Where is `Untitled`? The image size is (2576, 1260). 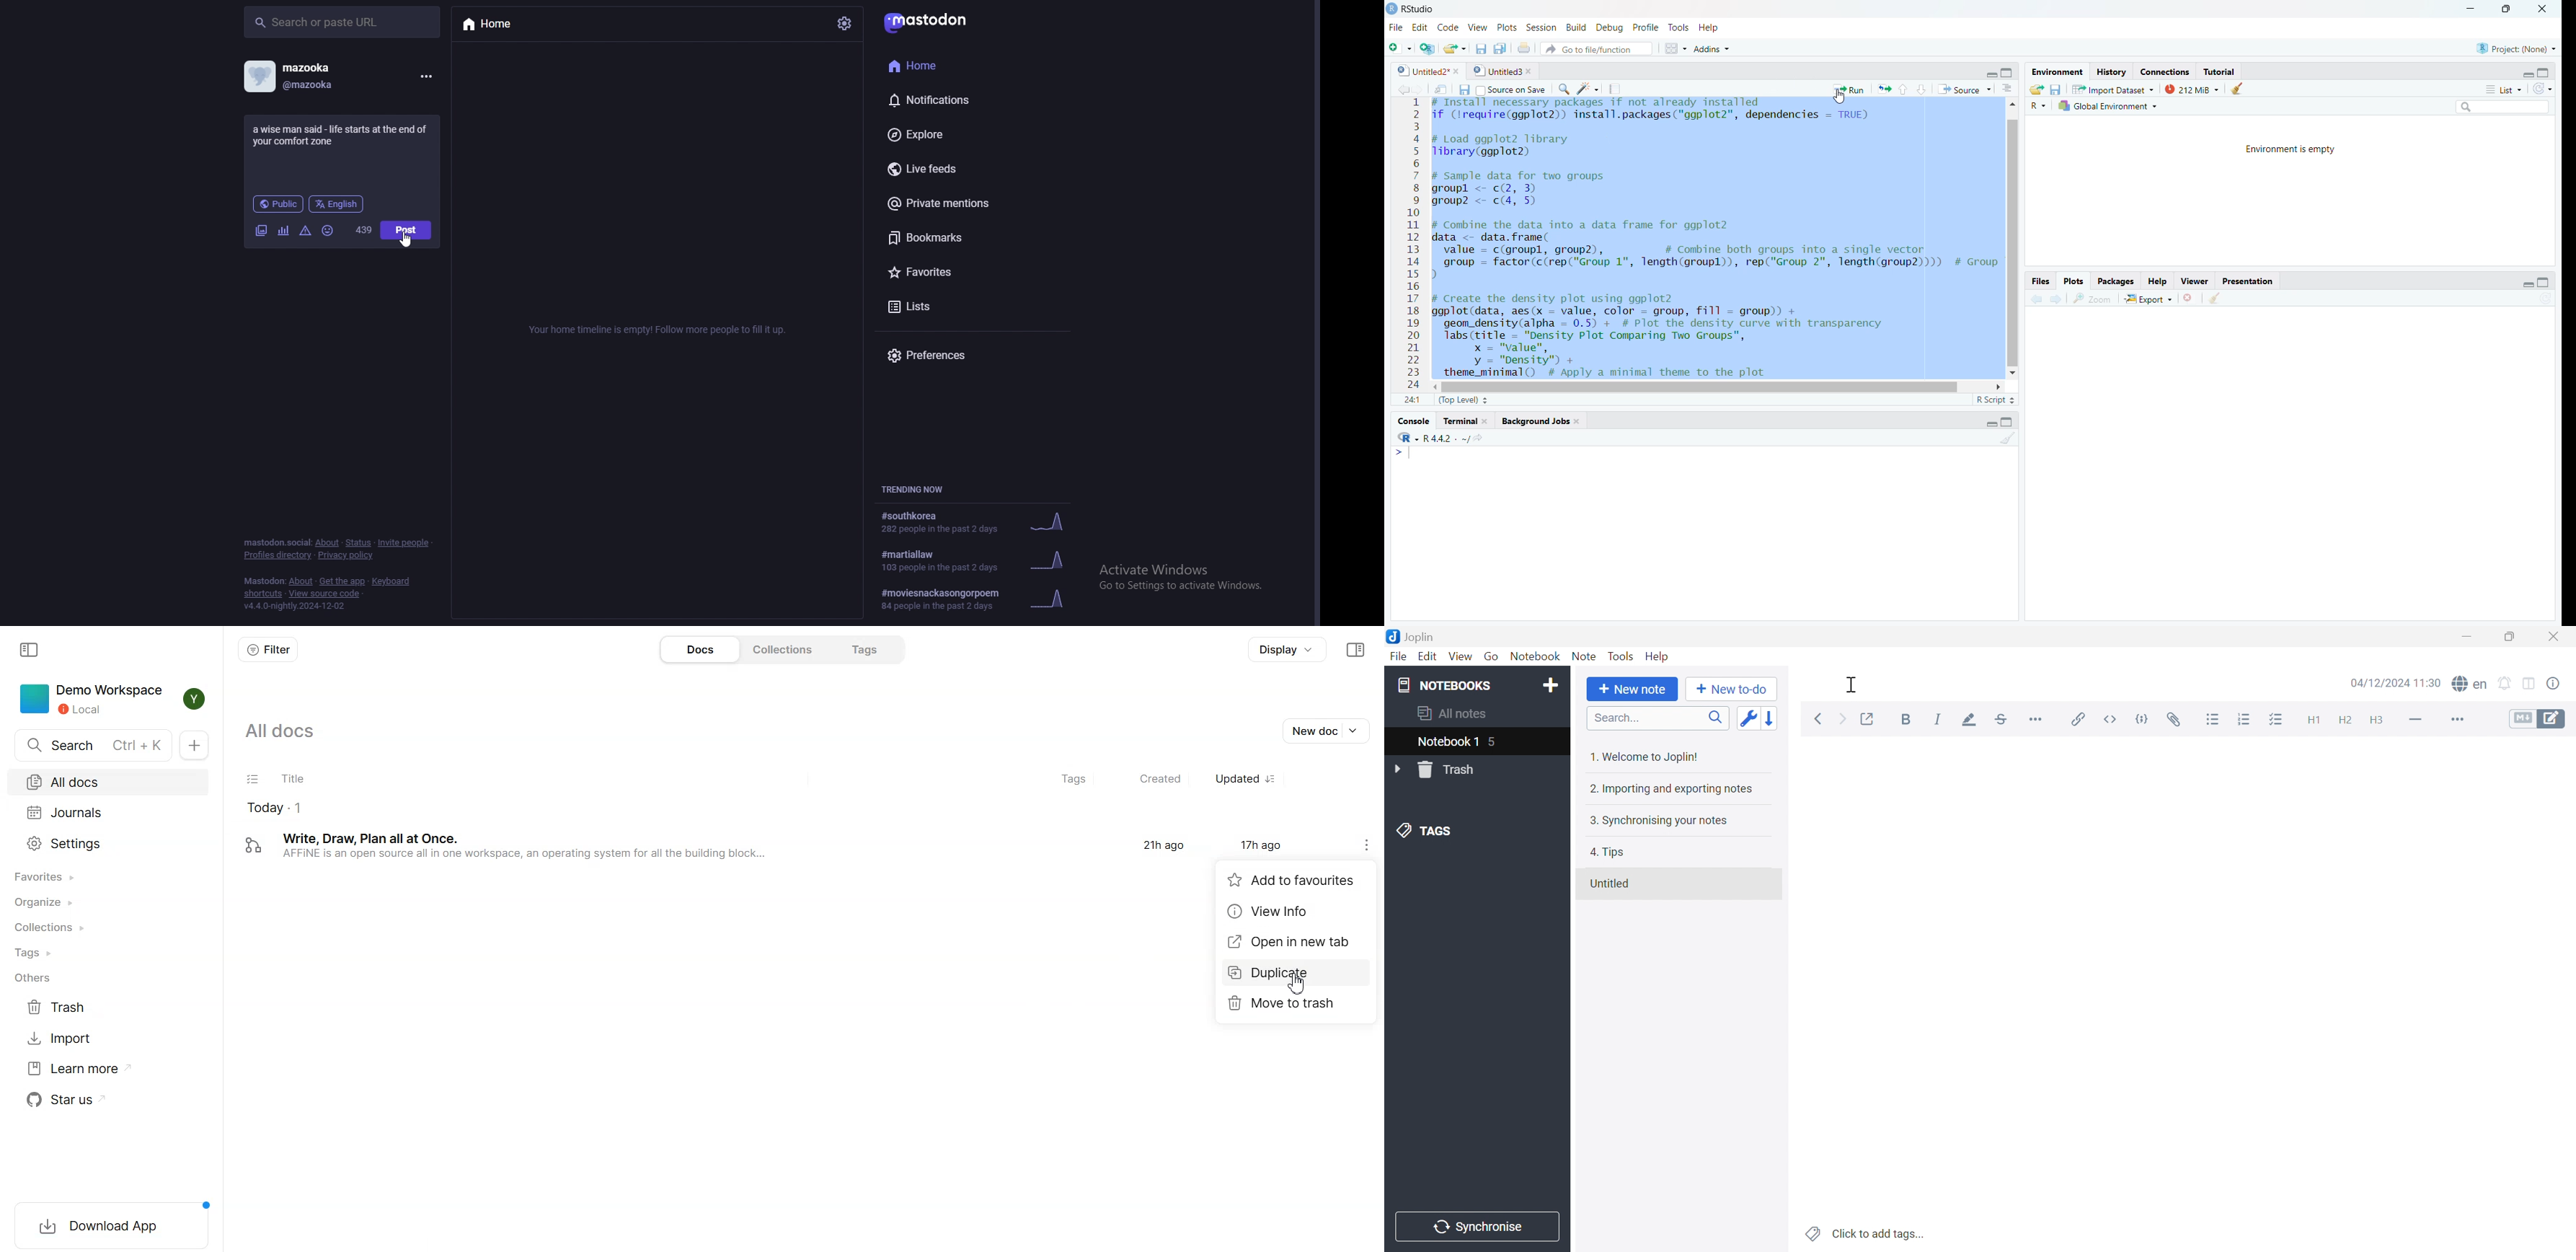 Untitled is located at coordinates (1611, 885).